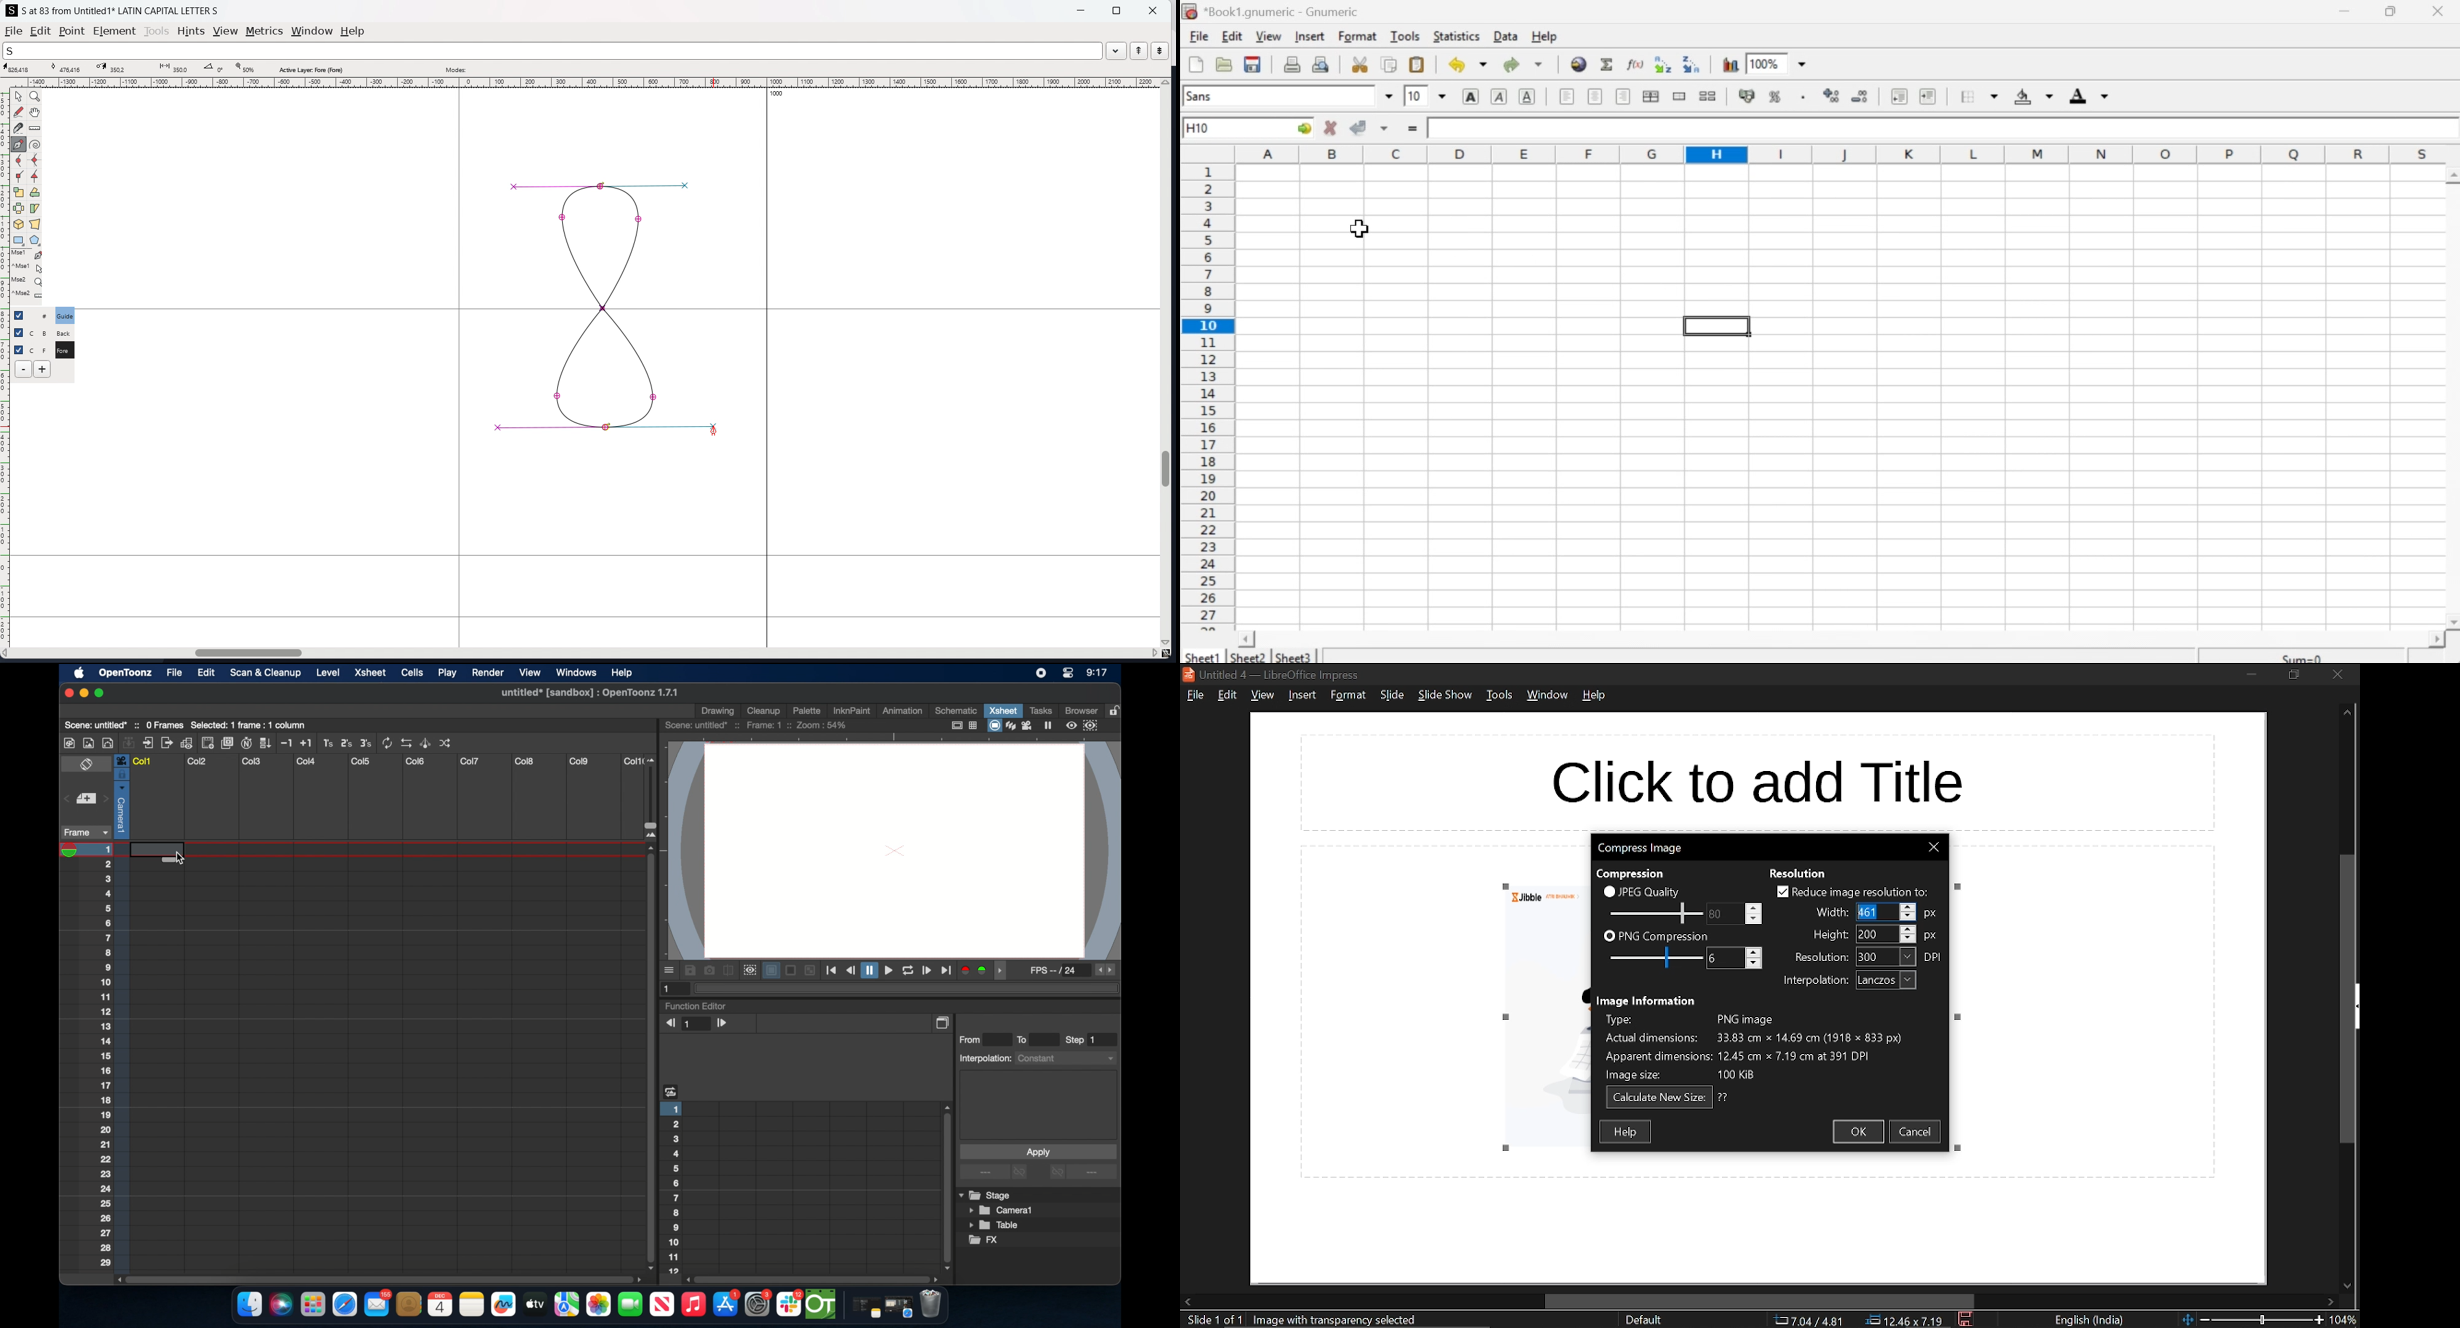 The image size is (2464, 1344). What do you see at coordinates (2092, 1321) in the screenshot?
I see `language` at bounding box center [2092, 1321].